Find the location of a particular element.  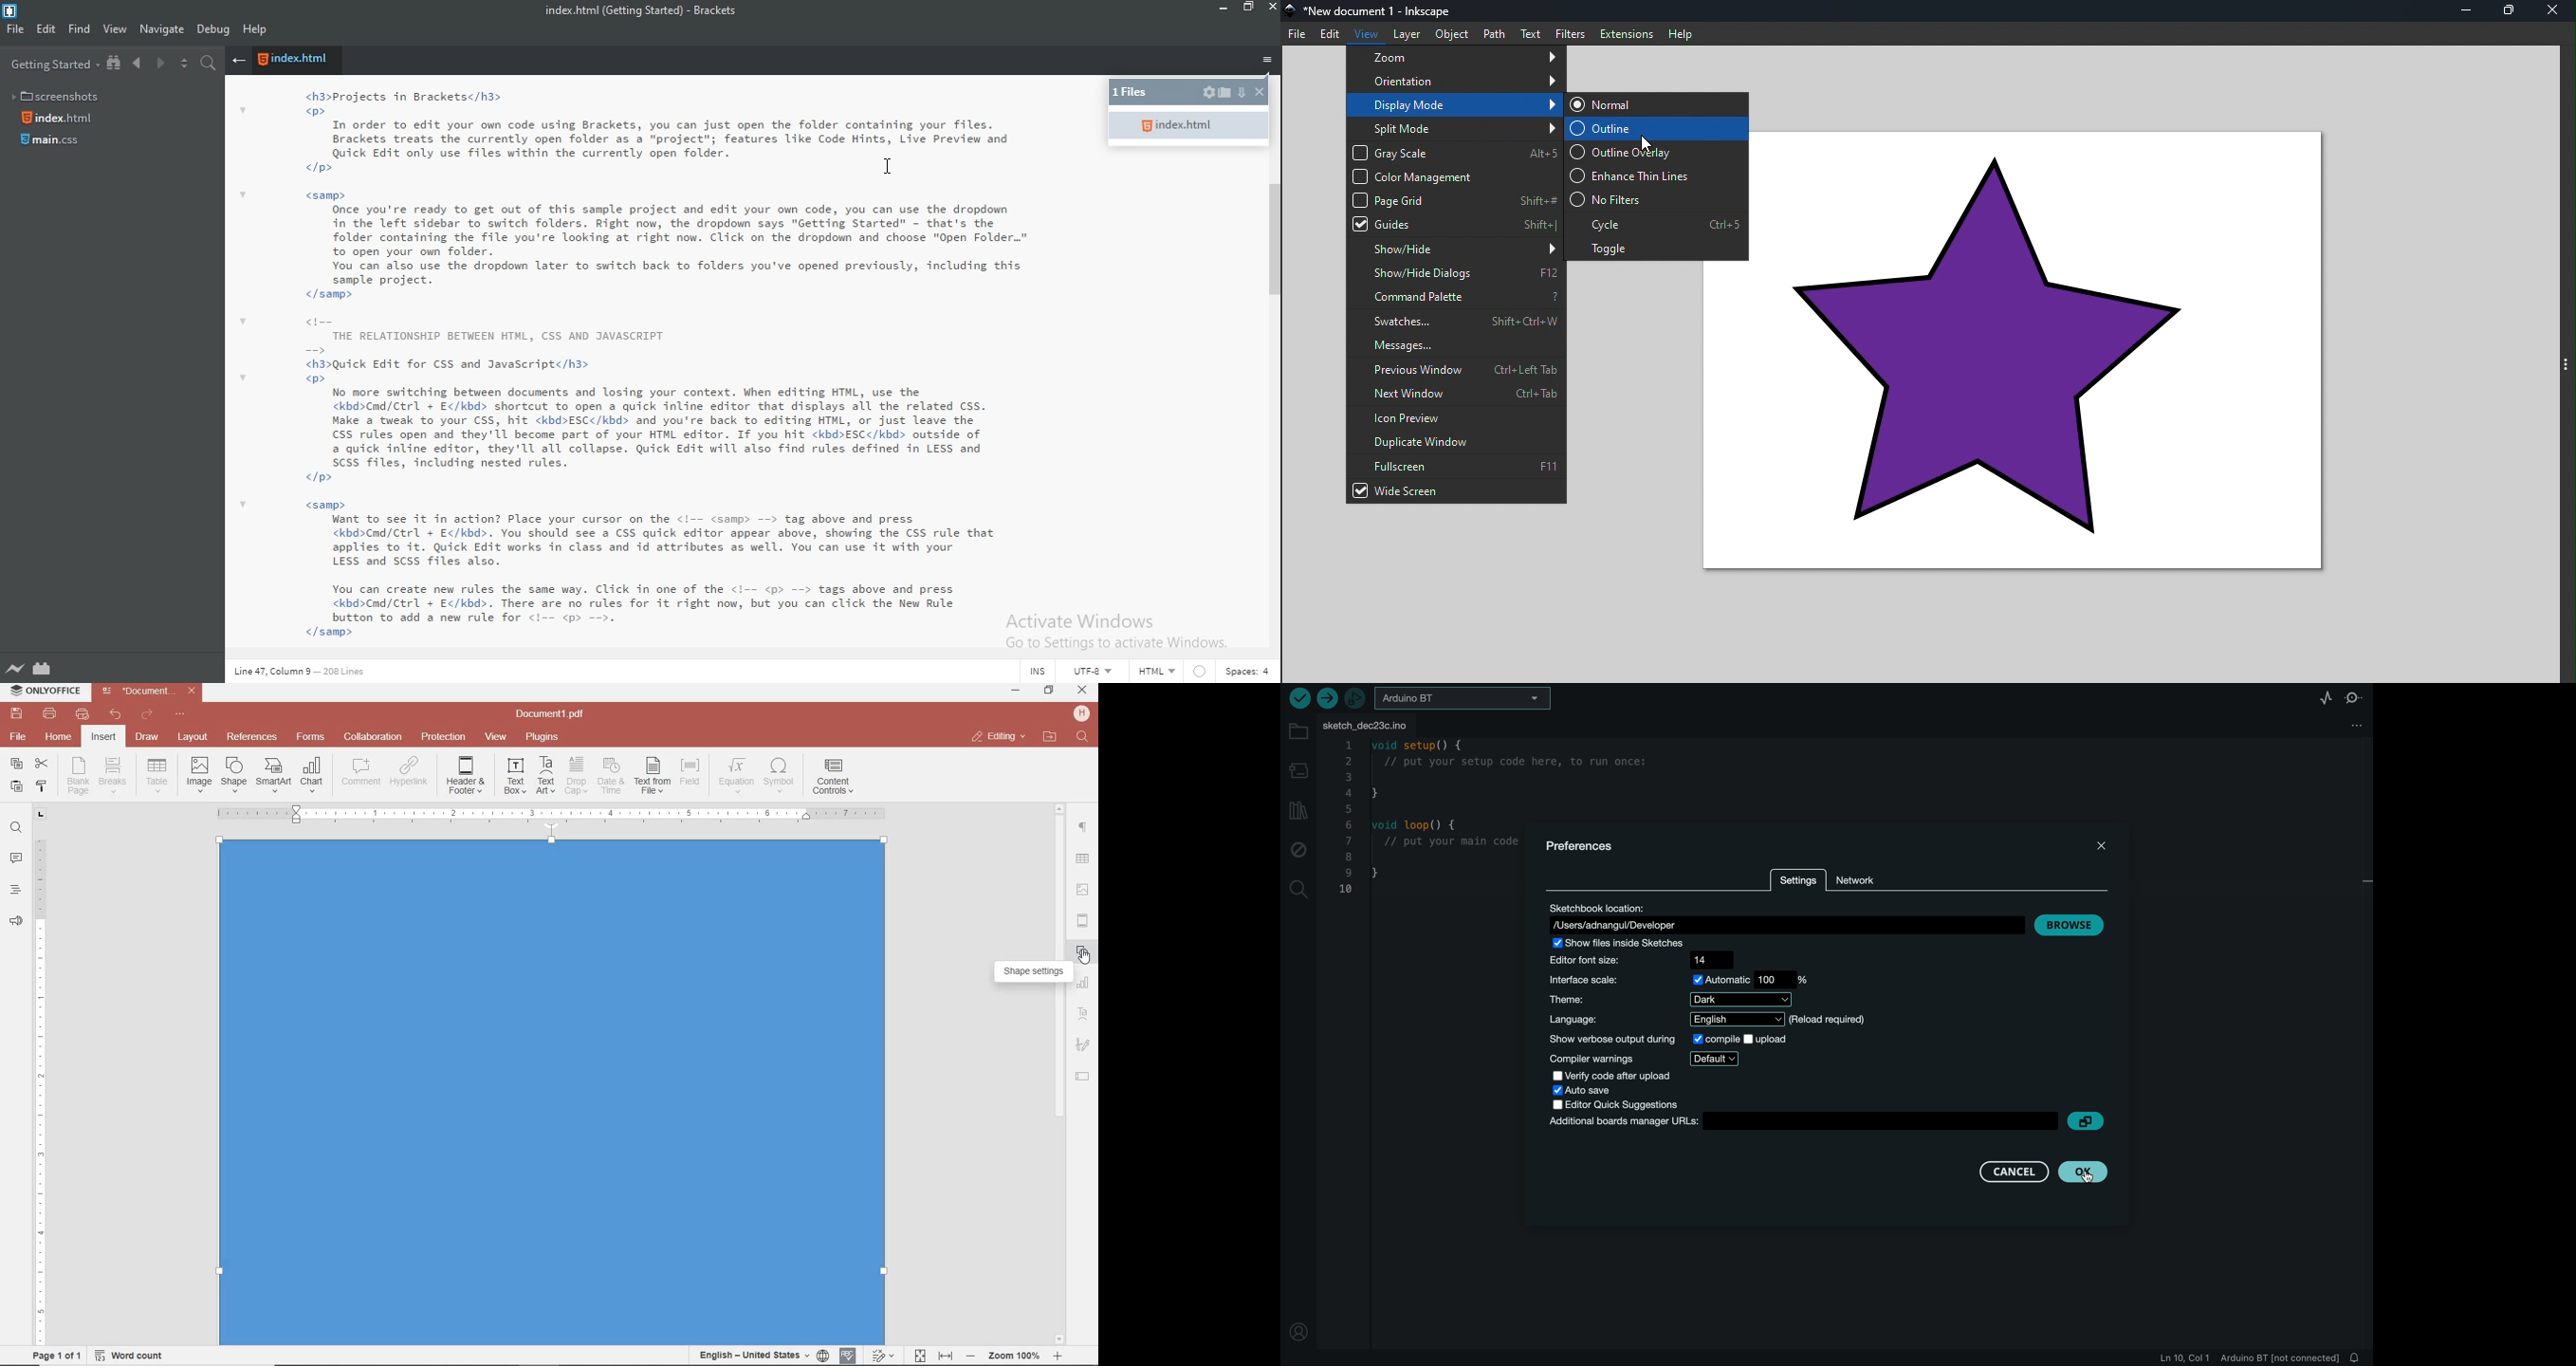

main.css is located at coordinates (53, 144).